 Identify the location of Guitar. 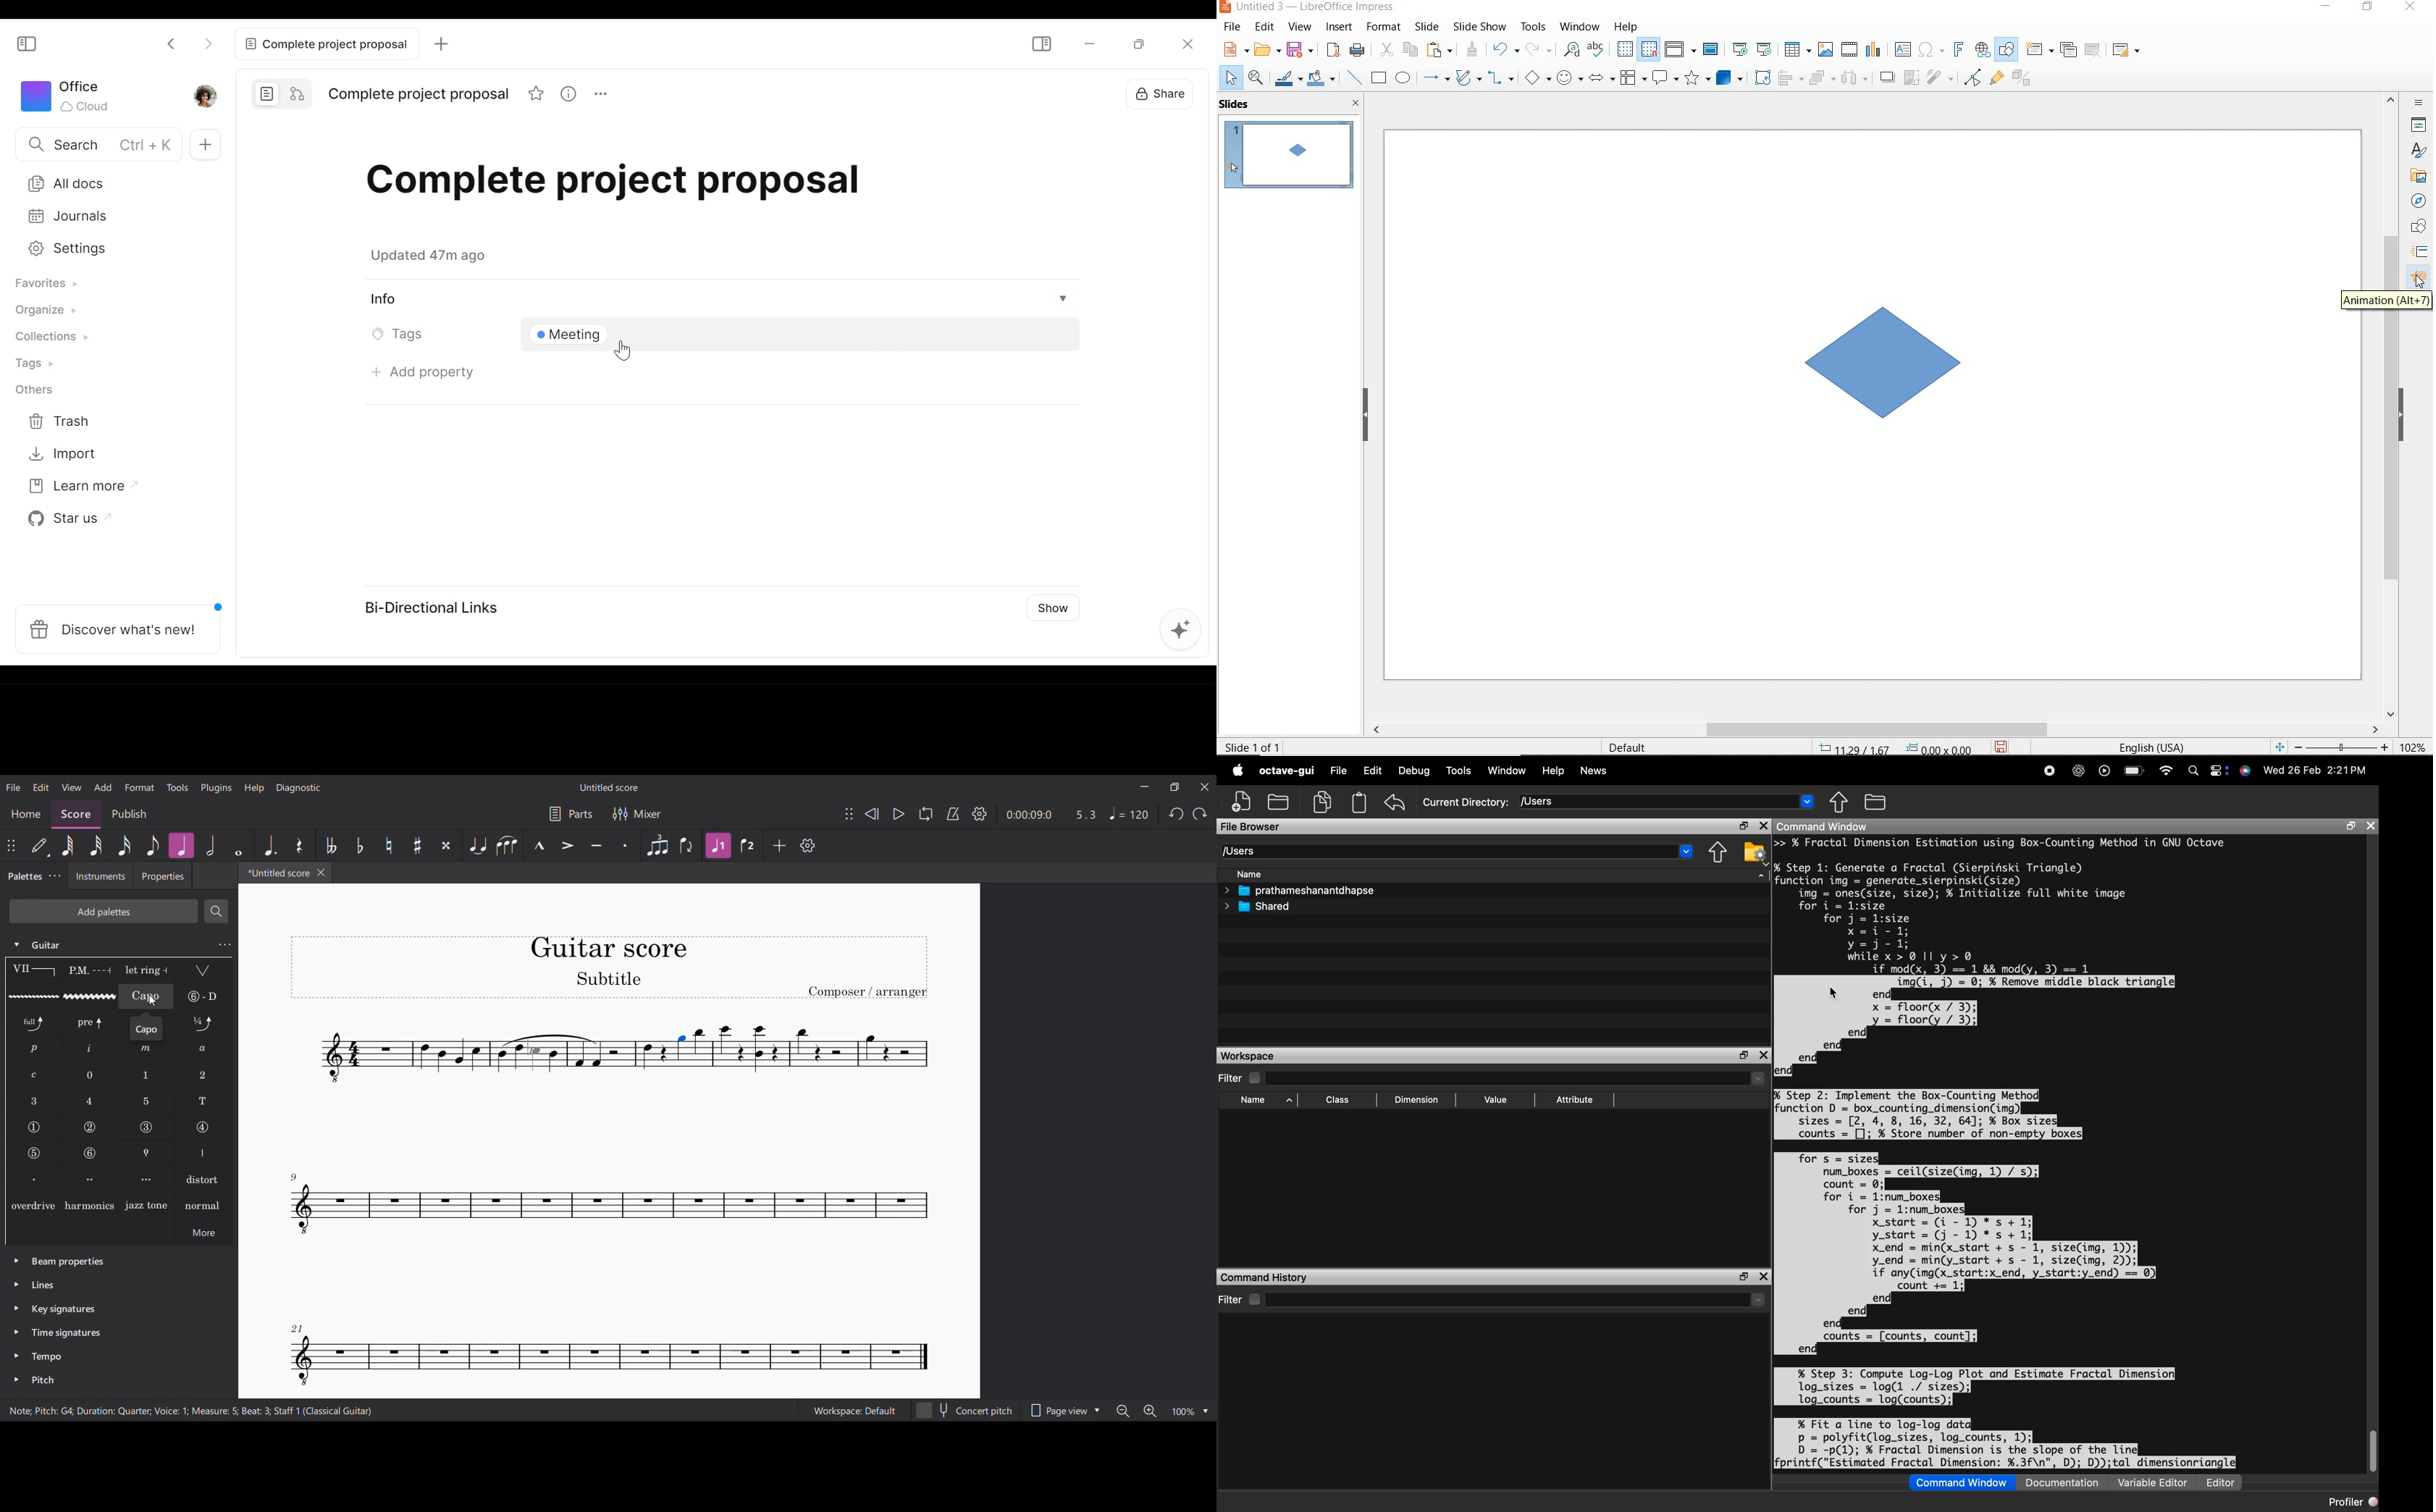
(49, 945).